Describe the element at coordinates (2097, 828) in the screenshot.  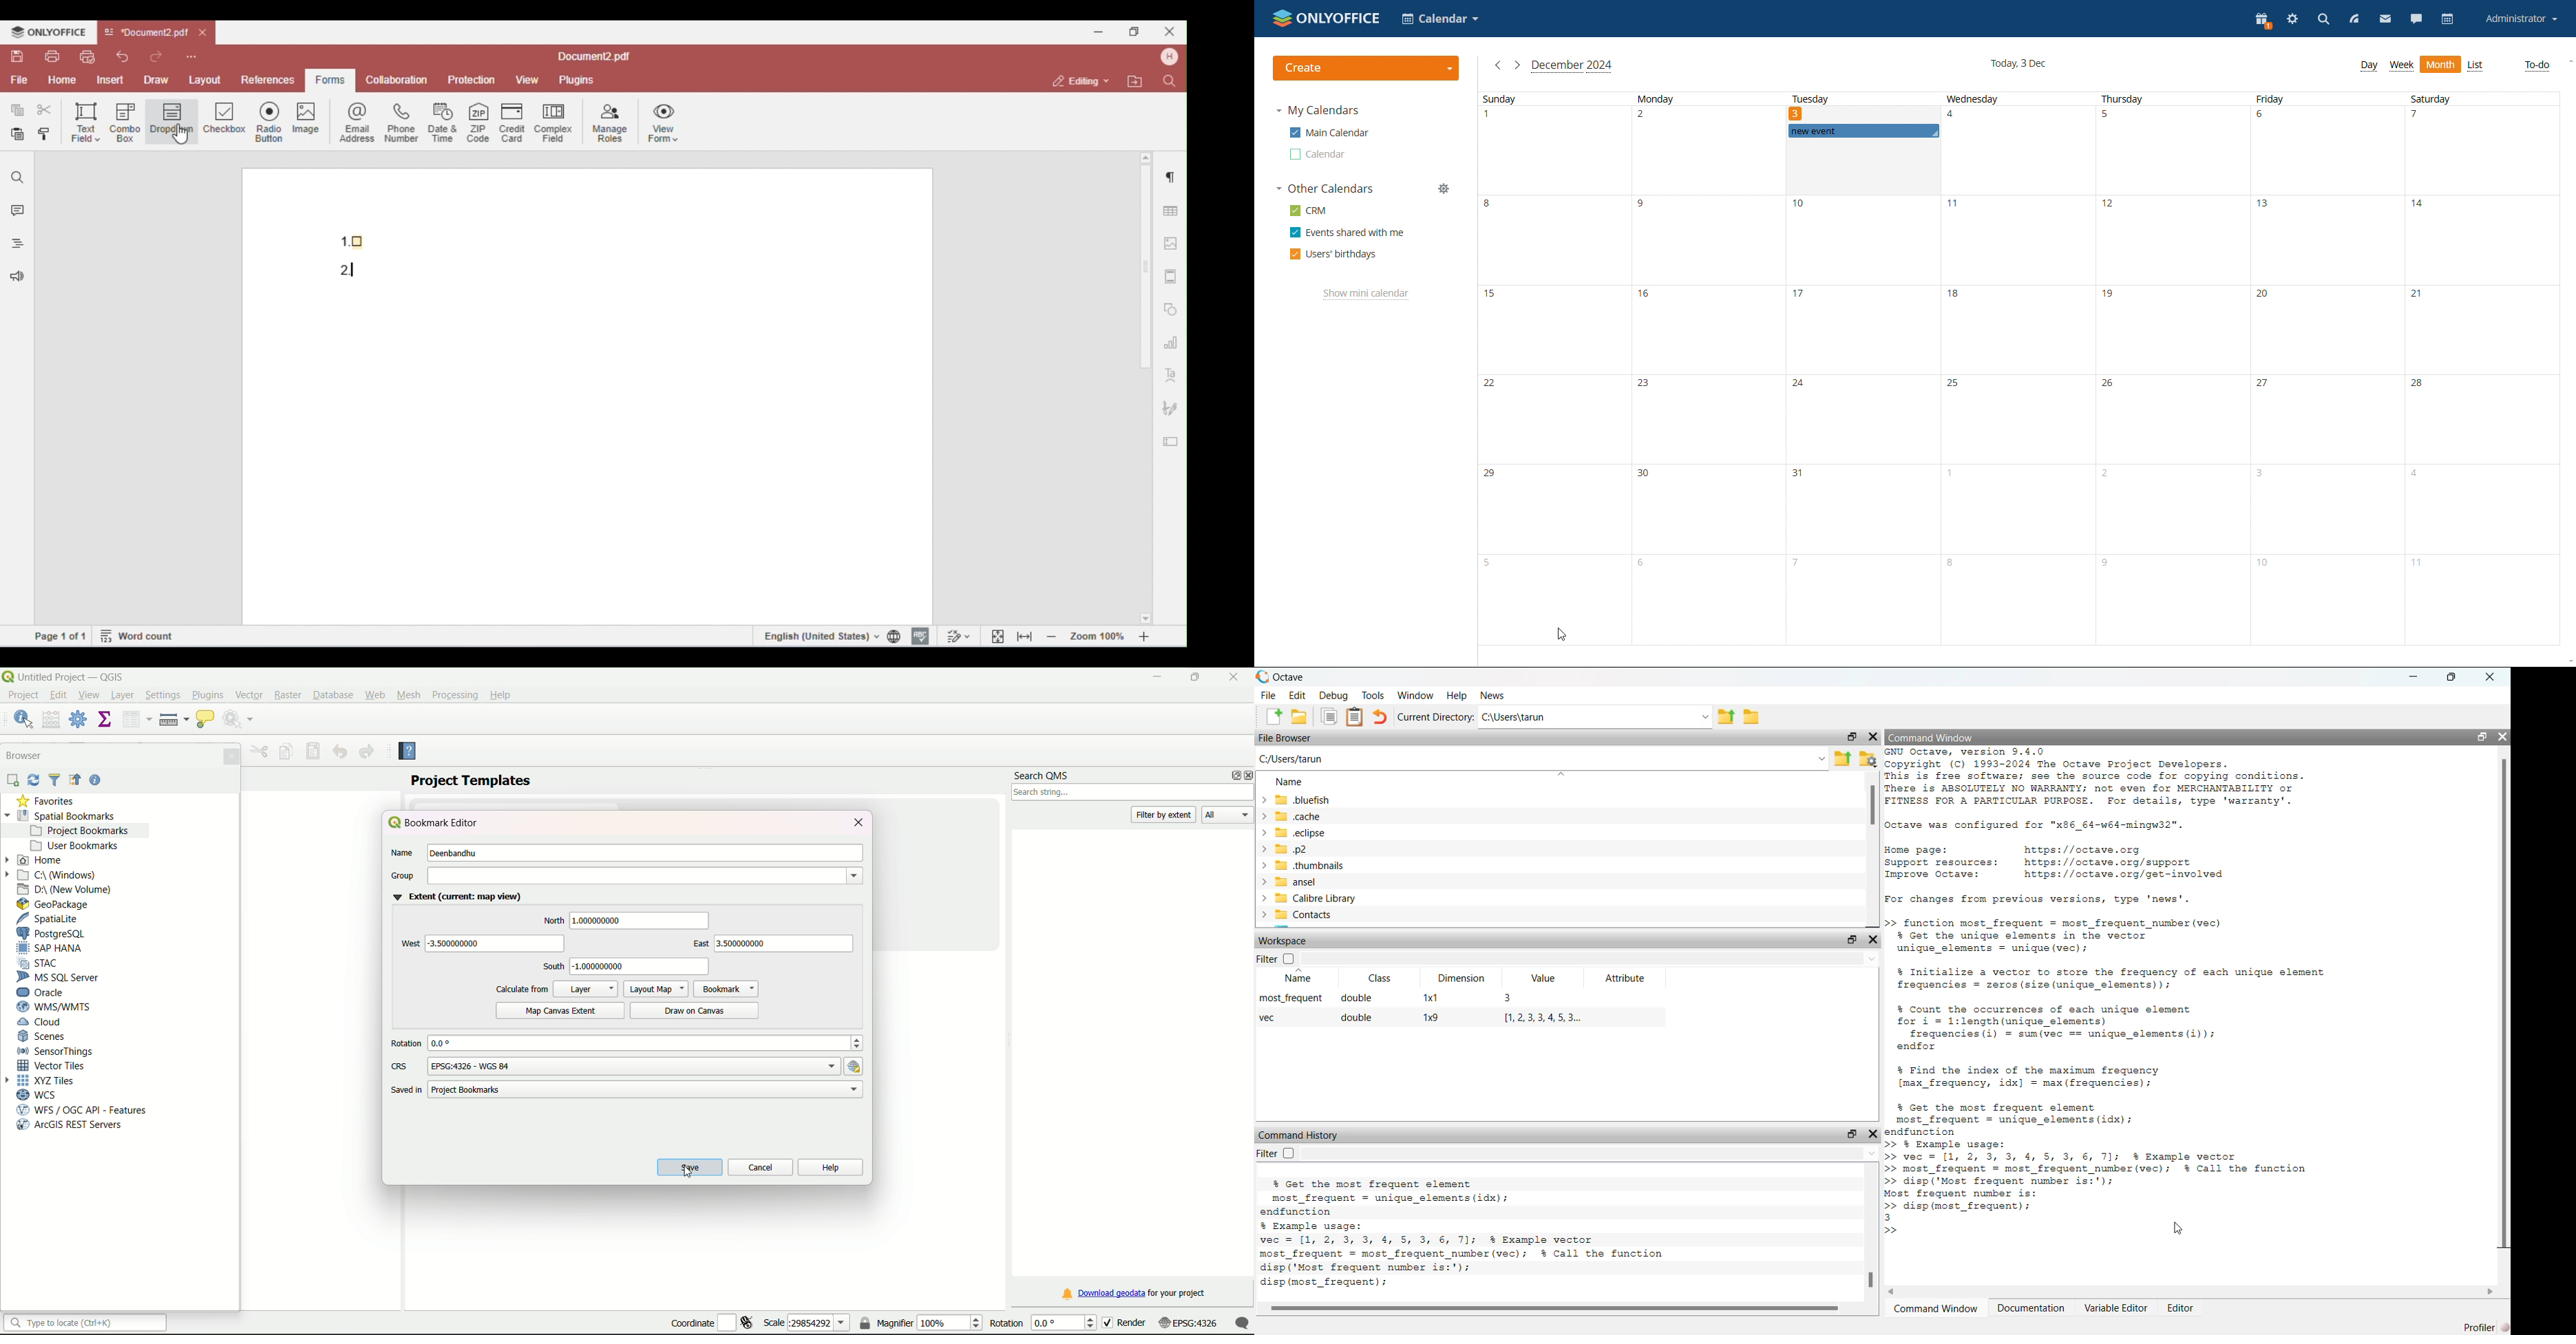
I see `GNU Octave, version 5.4.0

Copyright (C) 1993-2024 The Octave Project Developers.

This is free software; see the source code for copying conditions.
There is ABSOLUTELY NO WARRANTY; not even for MERCHANTABILITY or
FITNESS FOR A PARTICULAR PURPOSE. For details, type 'warranty’.
Octave was configured for "x86_64-w64-mingw32".

Home page: https: //octave.org

Support resources:  https://octave.org/support

Improve Octave: https: //octave.org/get-involved

For changes from previous versions, type ‘news’.` at that location.